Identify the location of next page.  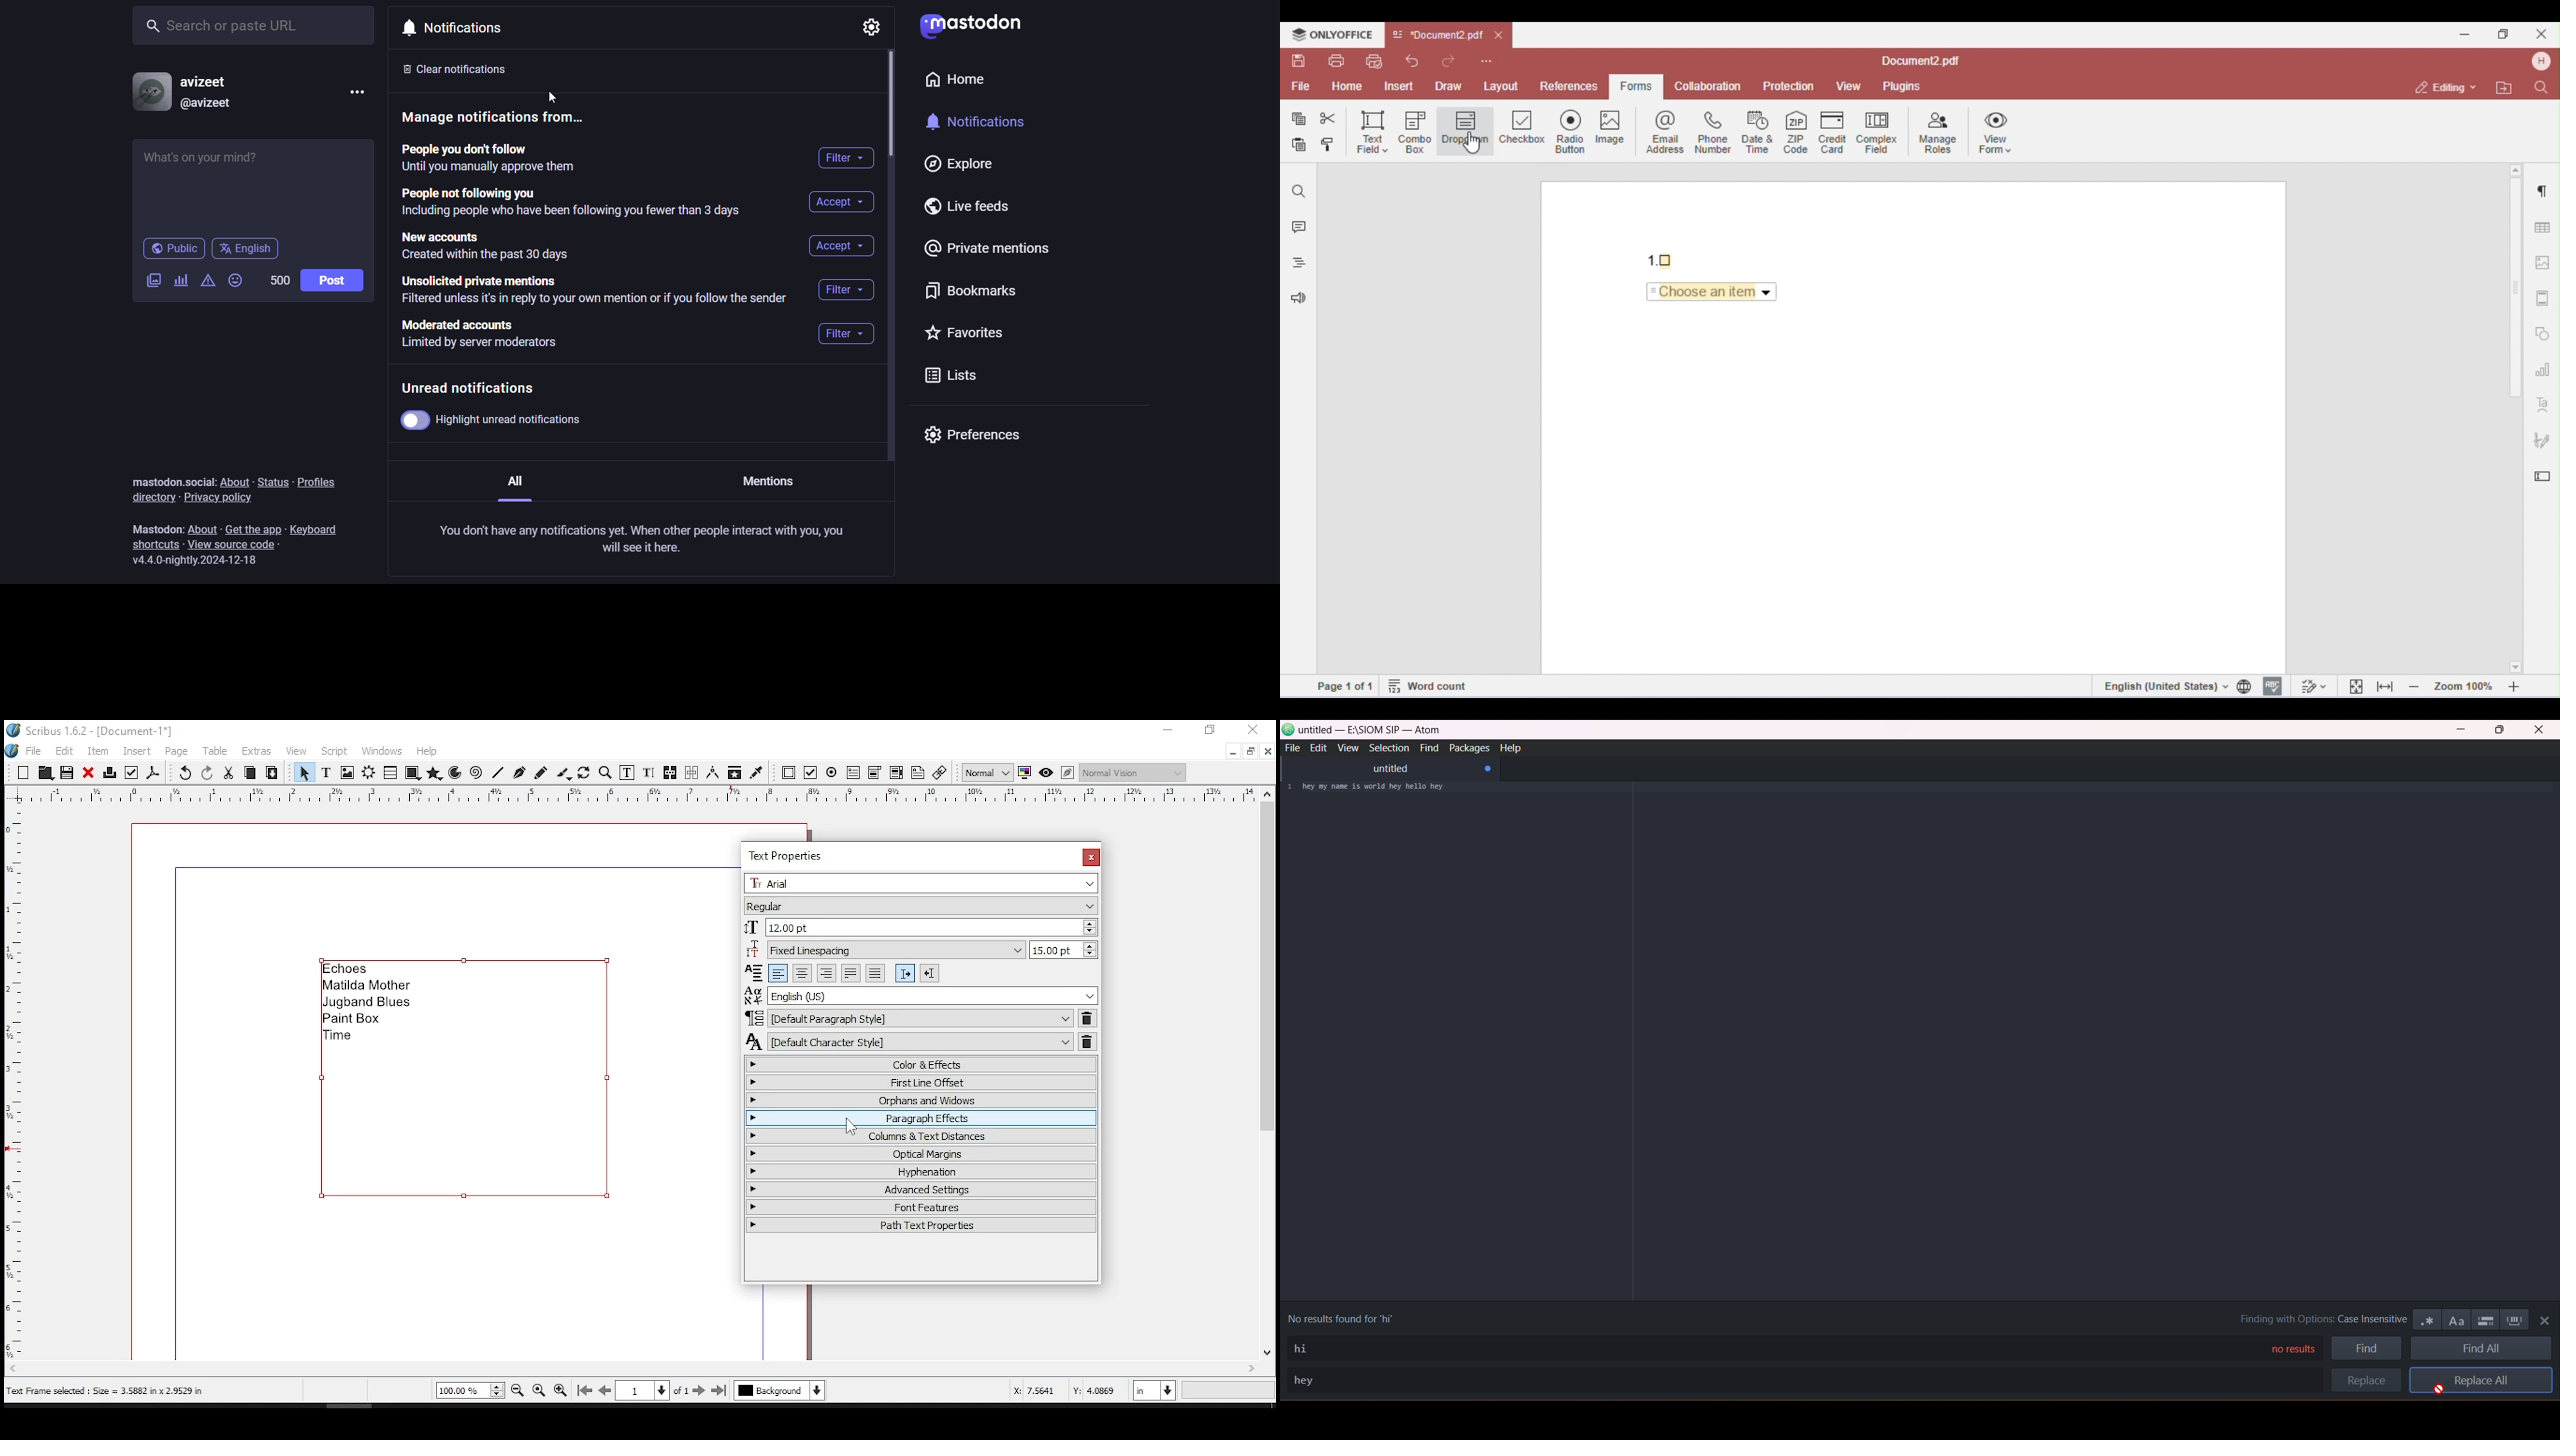
(699, 1390).